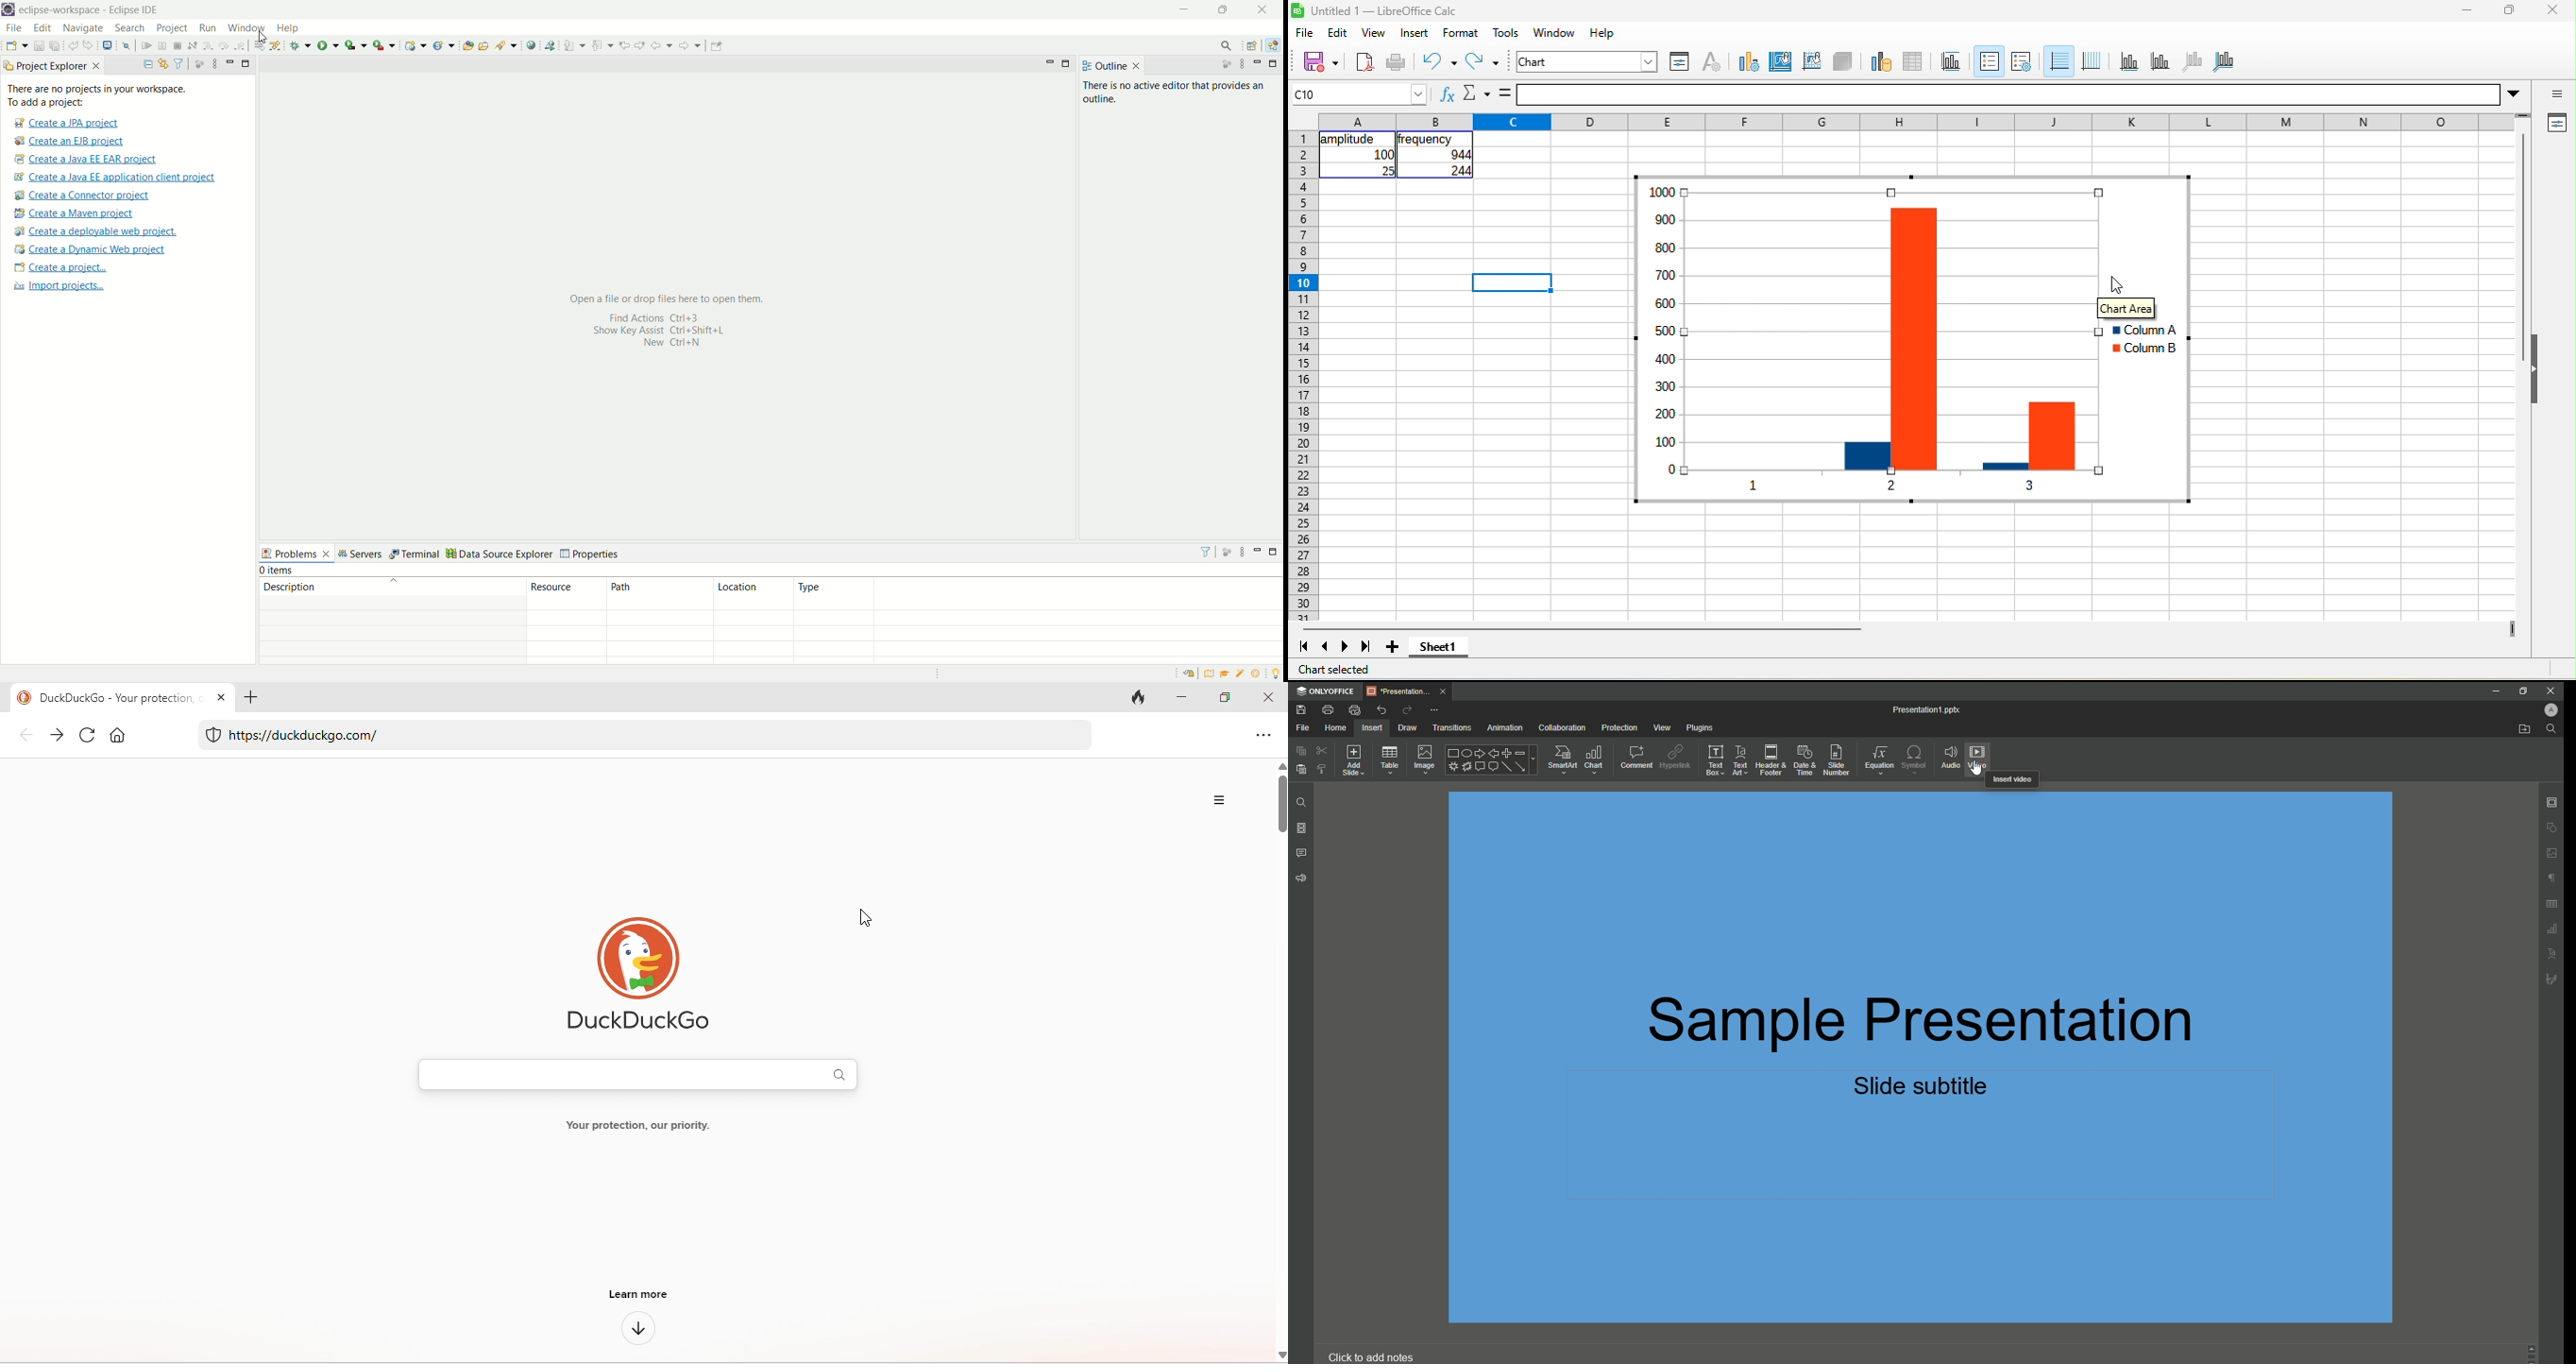 The width and height of the screenshot is (2576, 1372). Describe the element at coordinates (531, 45) in the screenshot. I see `open web browser` at that location.